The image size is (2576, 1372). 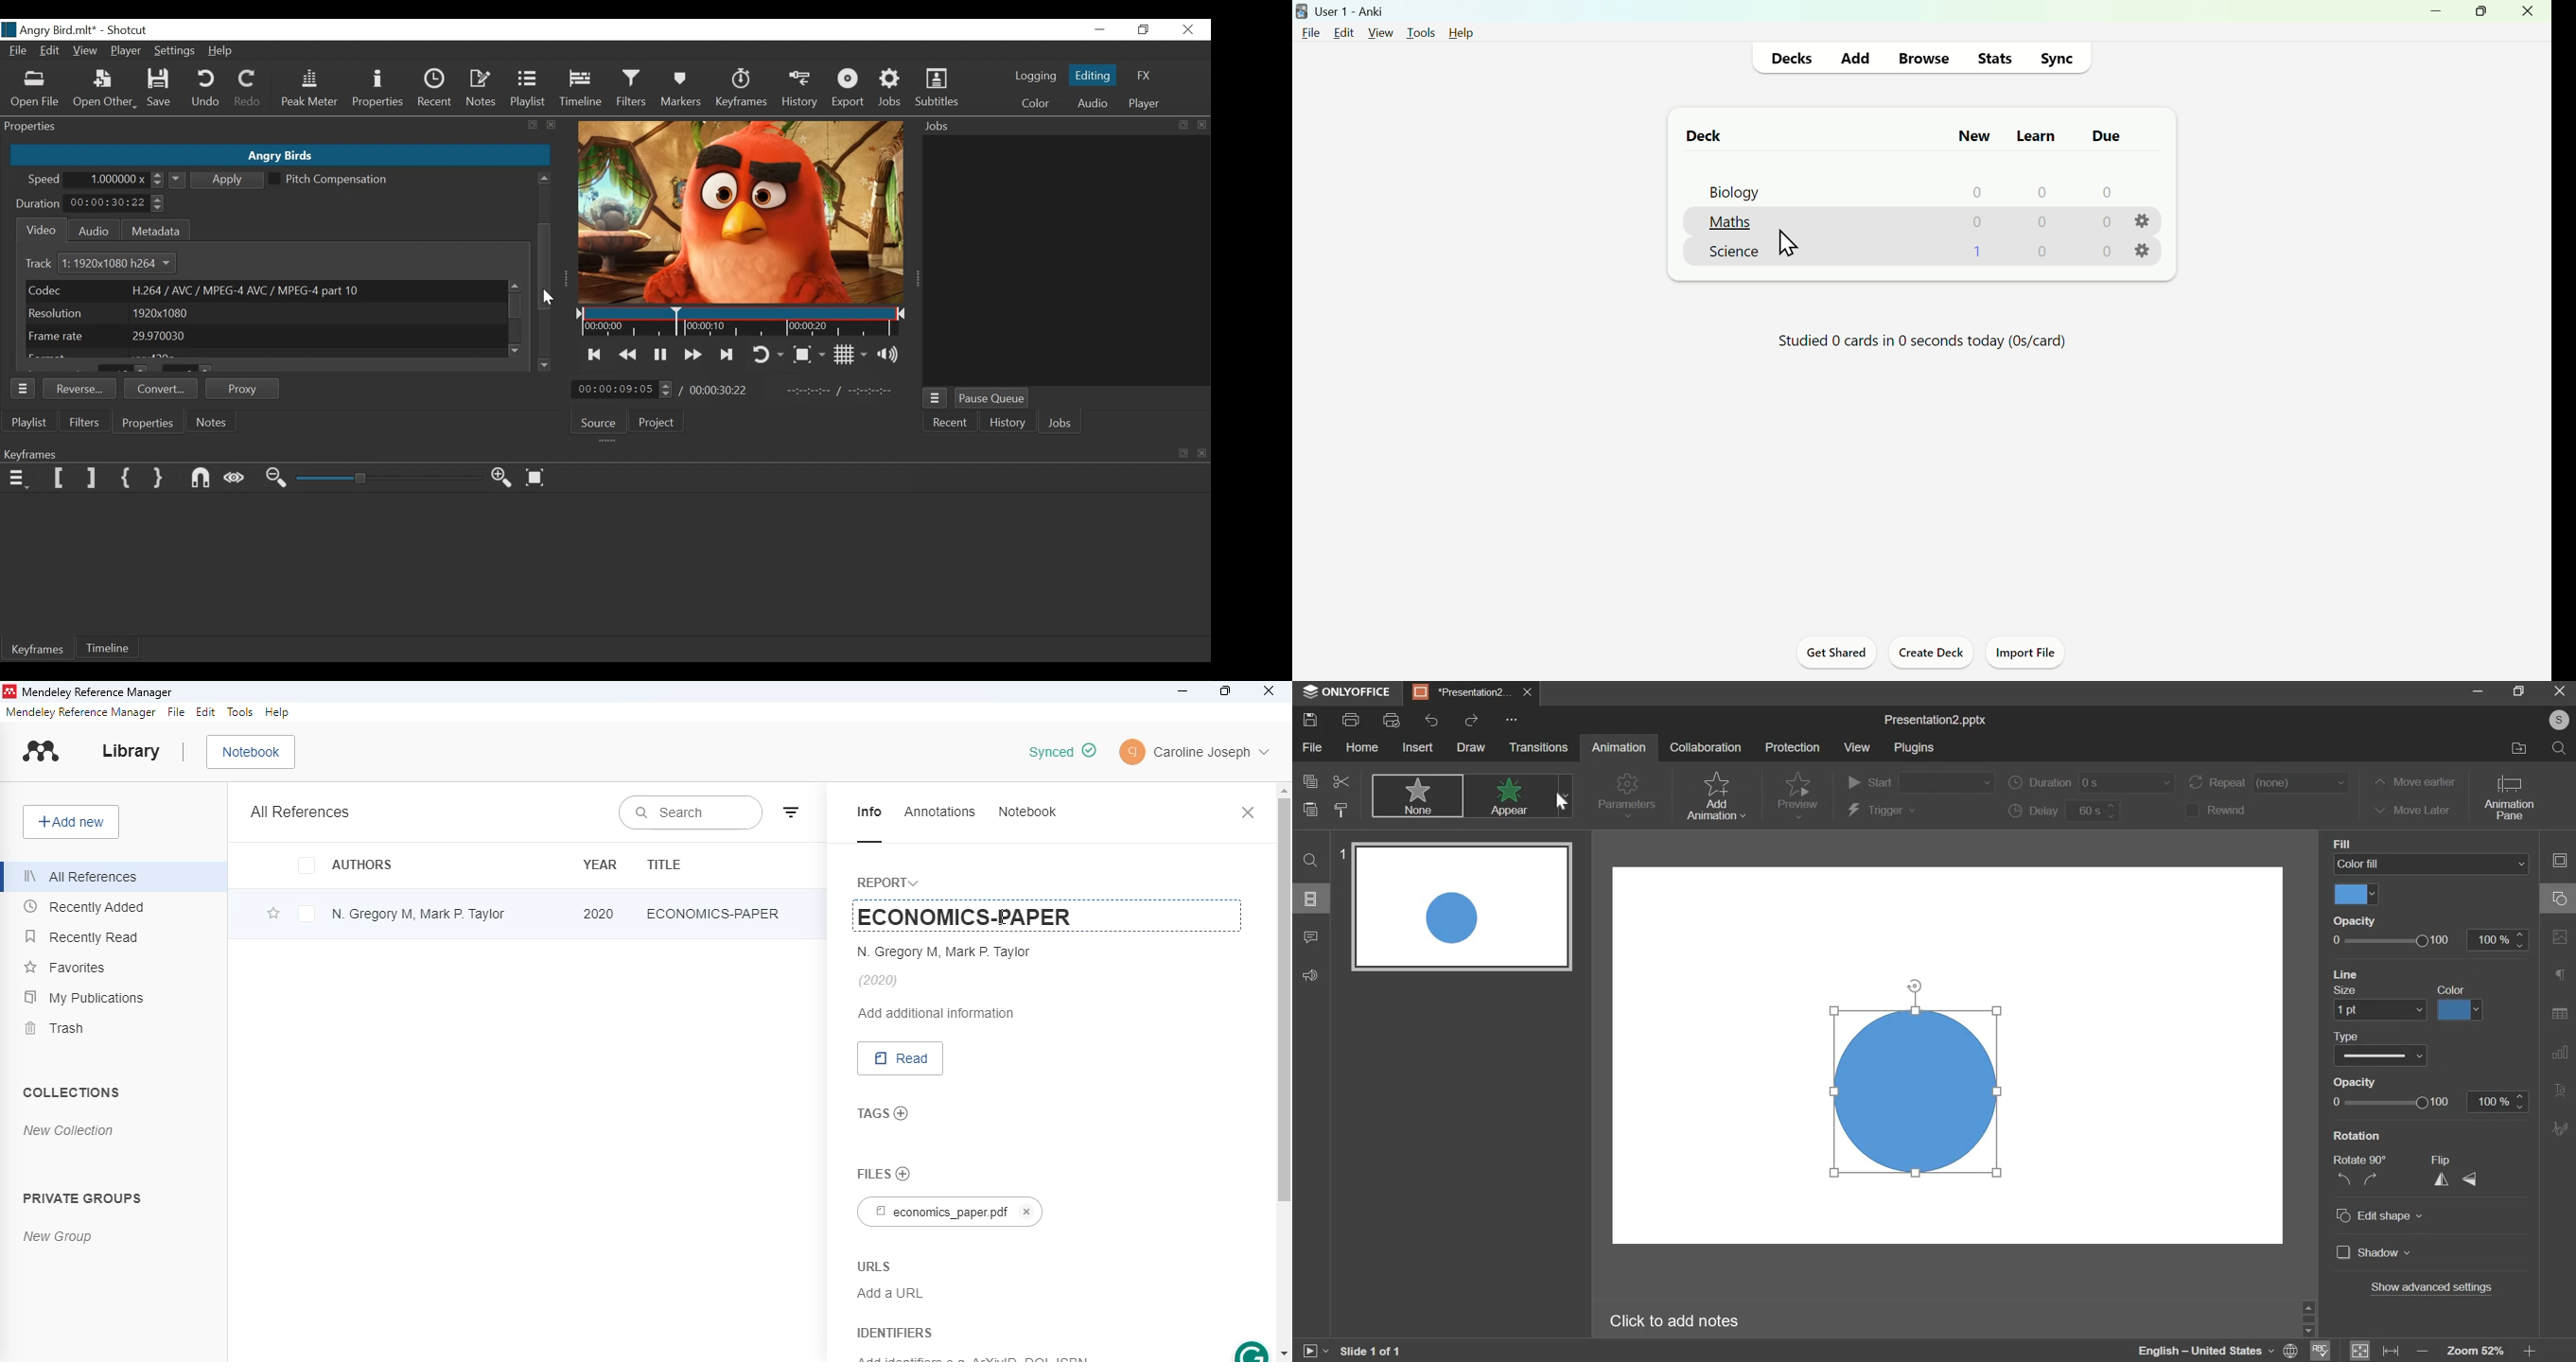 I want to click on N. Gregory M, Mark P. Taylor, so click(x=417, y=914).